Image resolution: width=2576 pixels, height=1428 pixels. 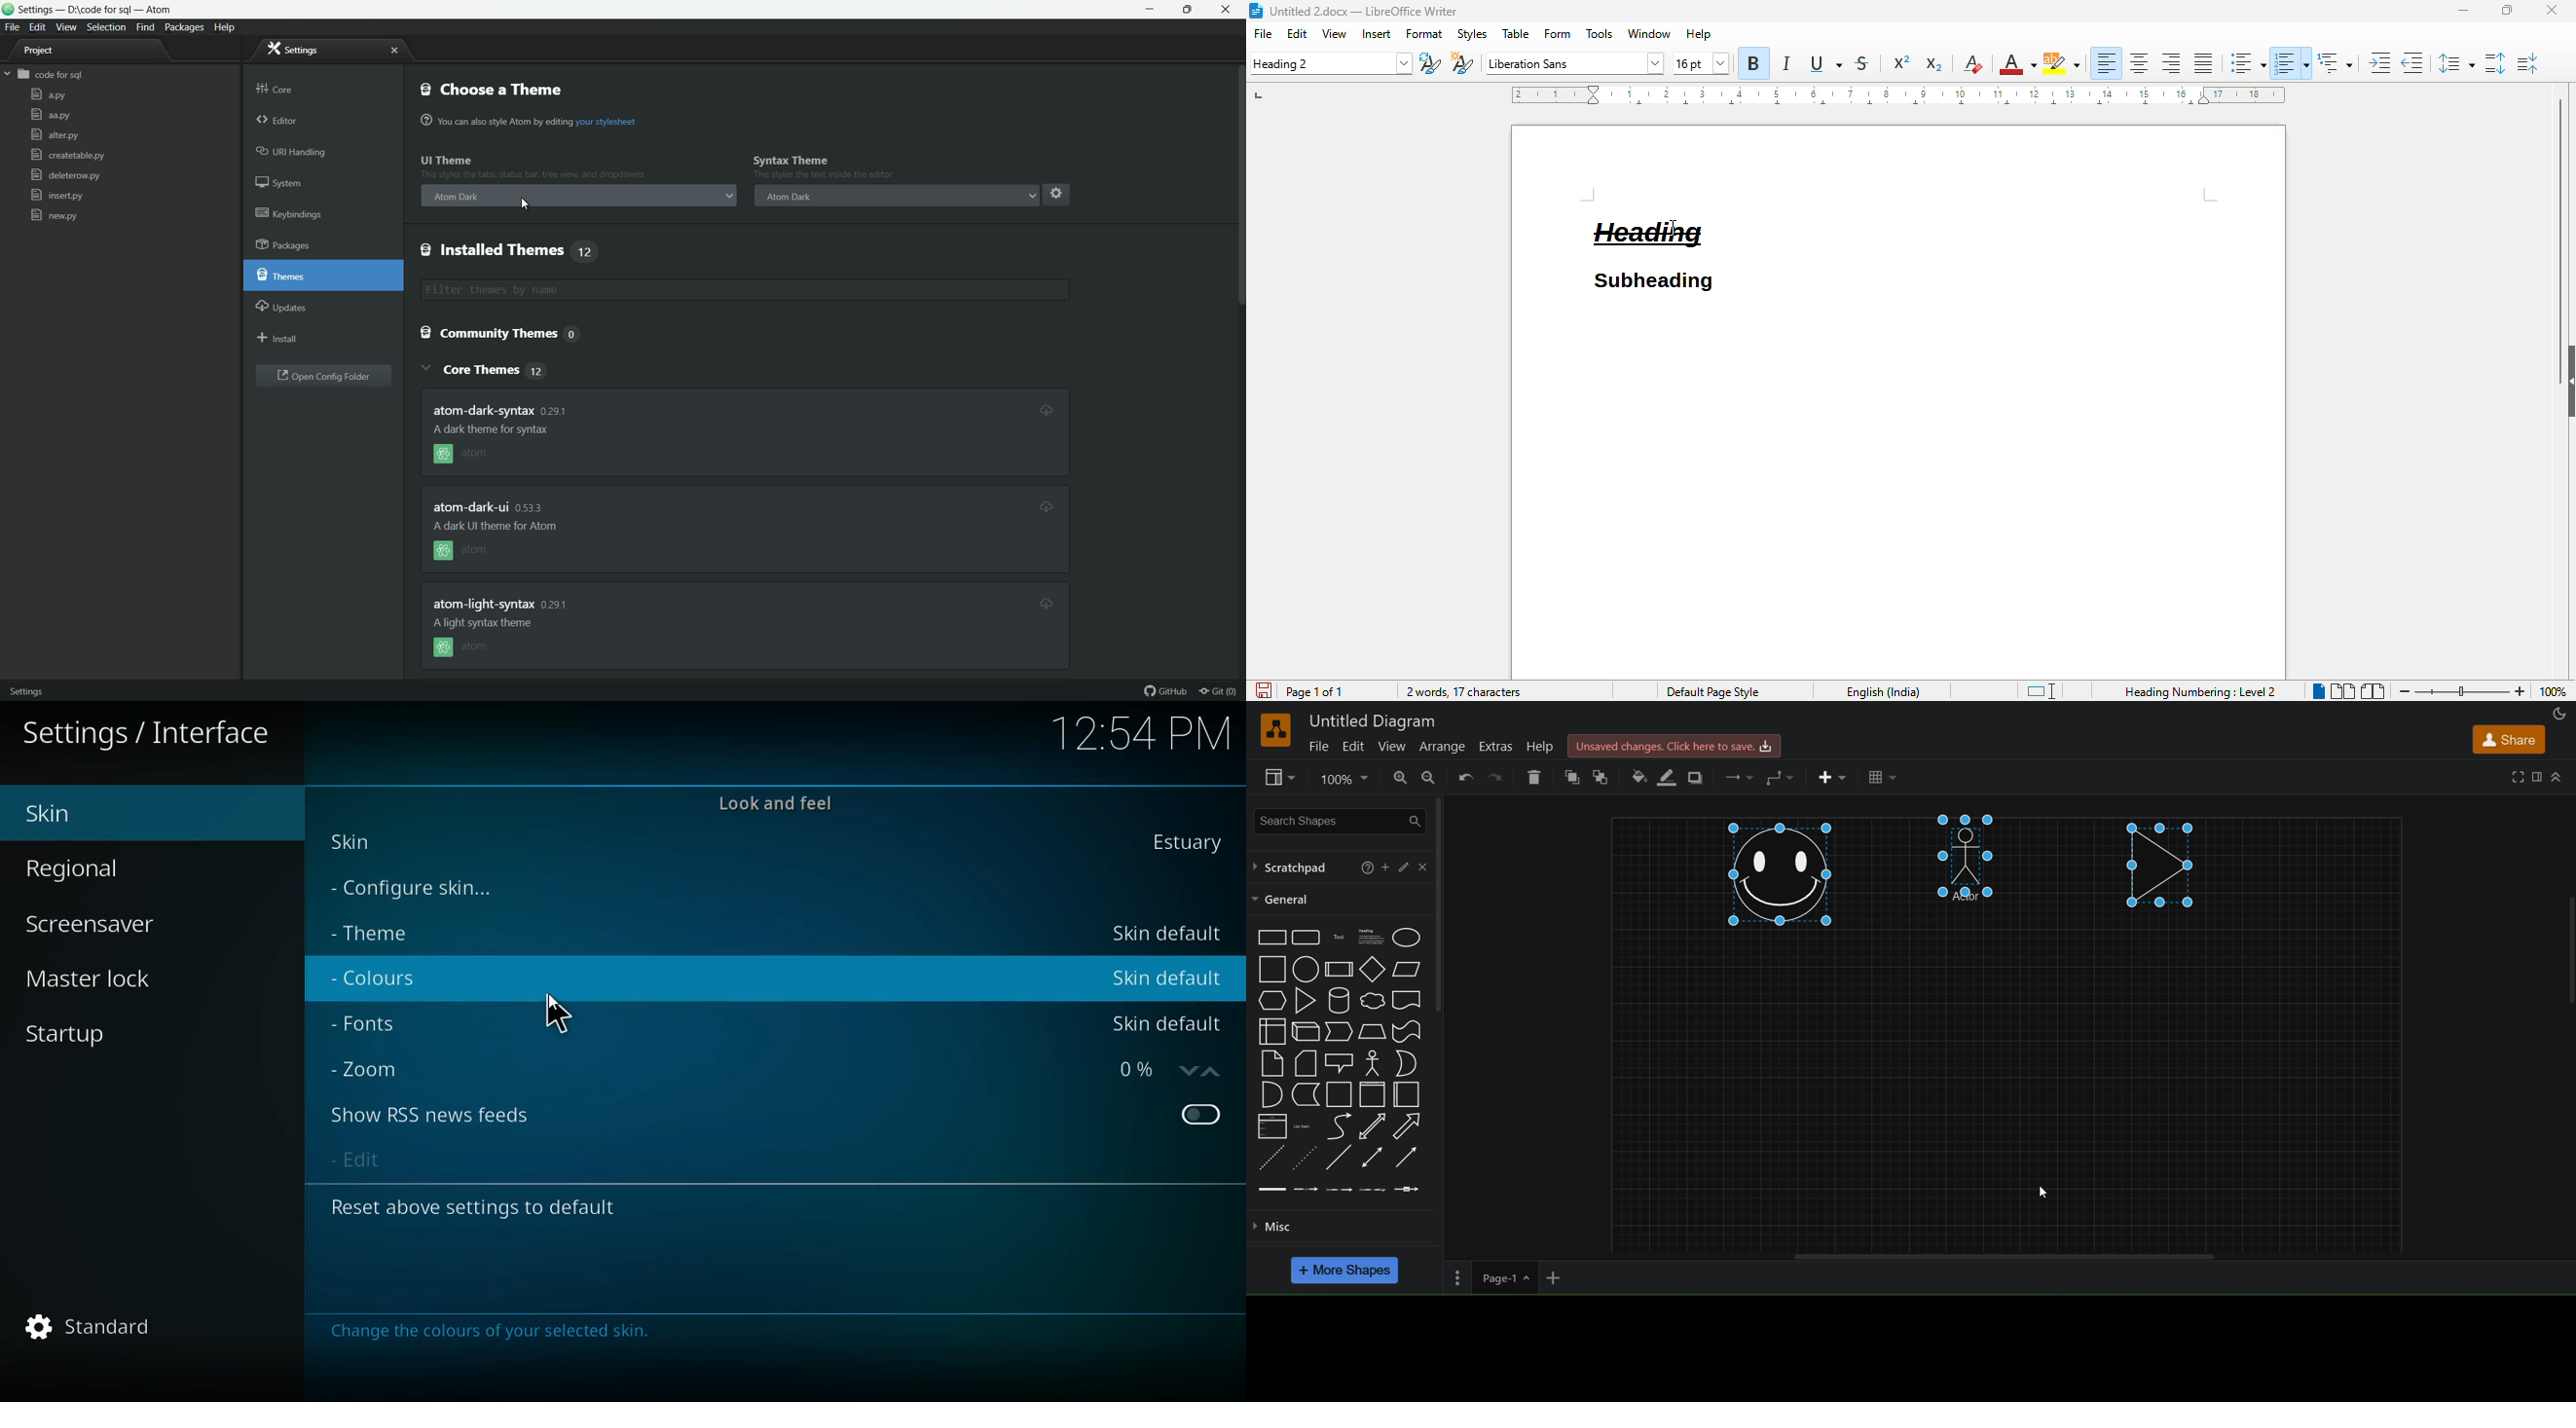 I want to click on search shapes, so click(x=1340, y=819).